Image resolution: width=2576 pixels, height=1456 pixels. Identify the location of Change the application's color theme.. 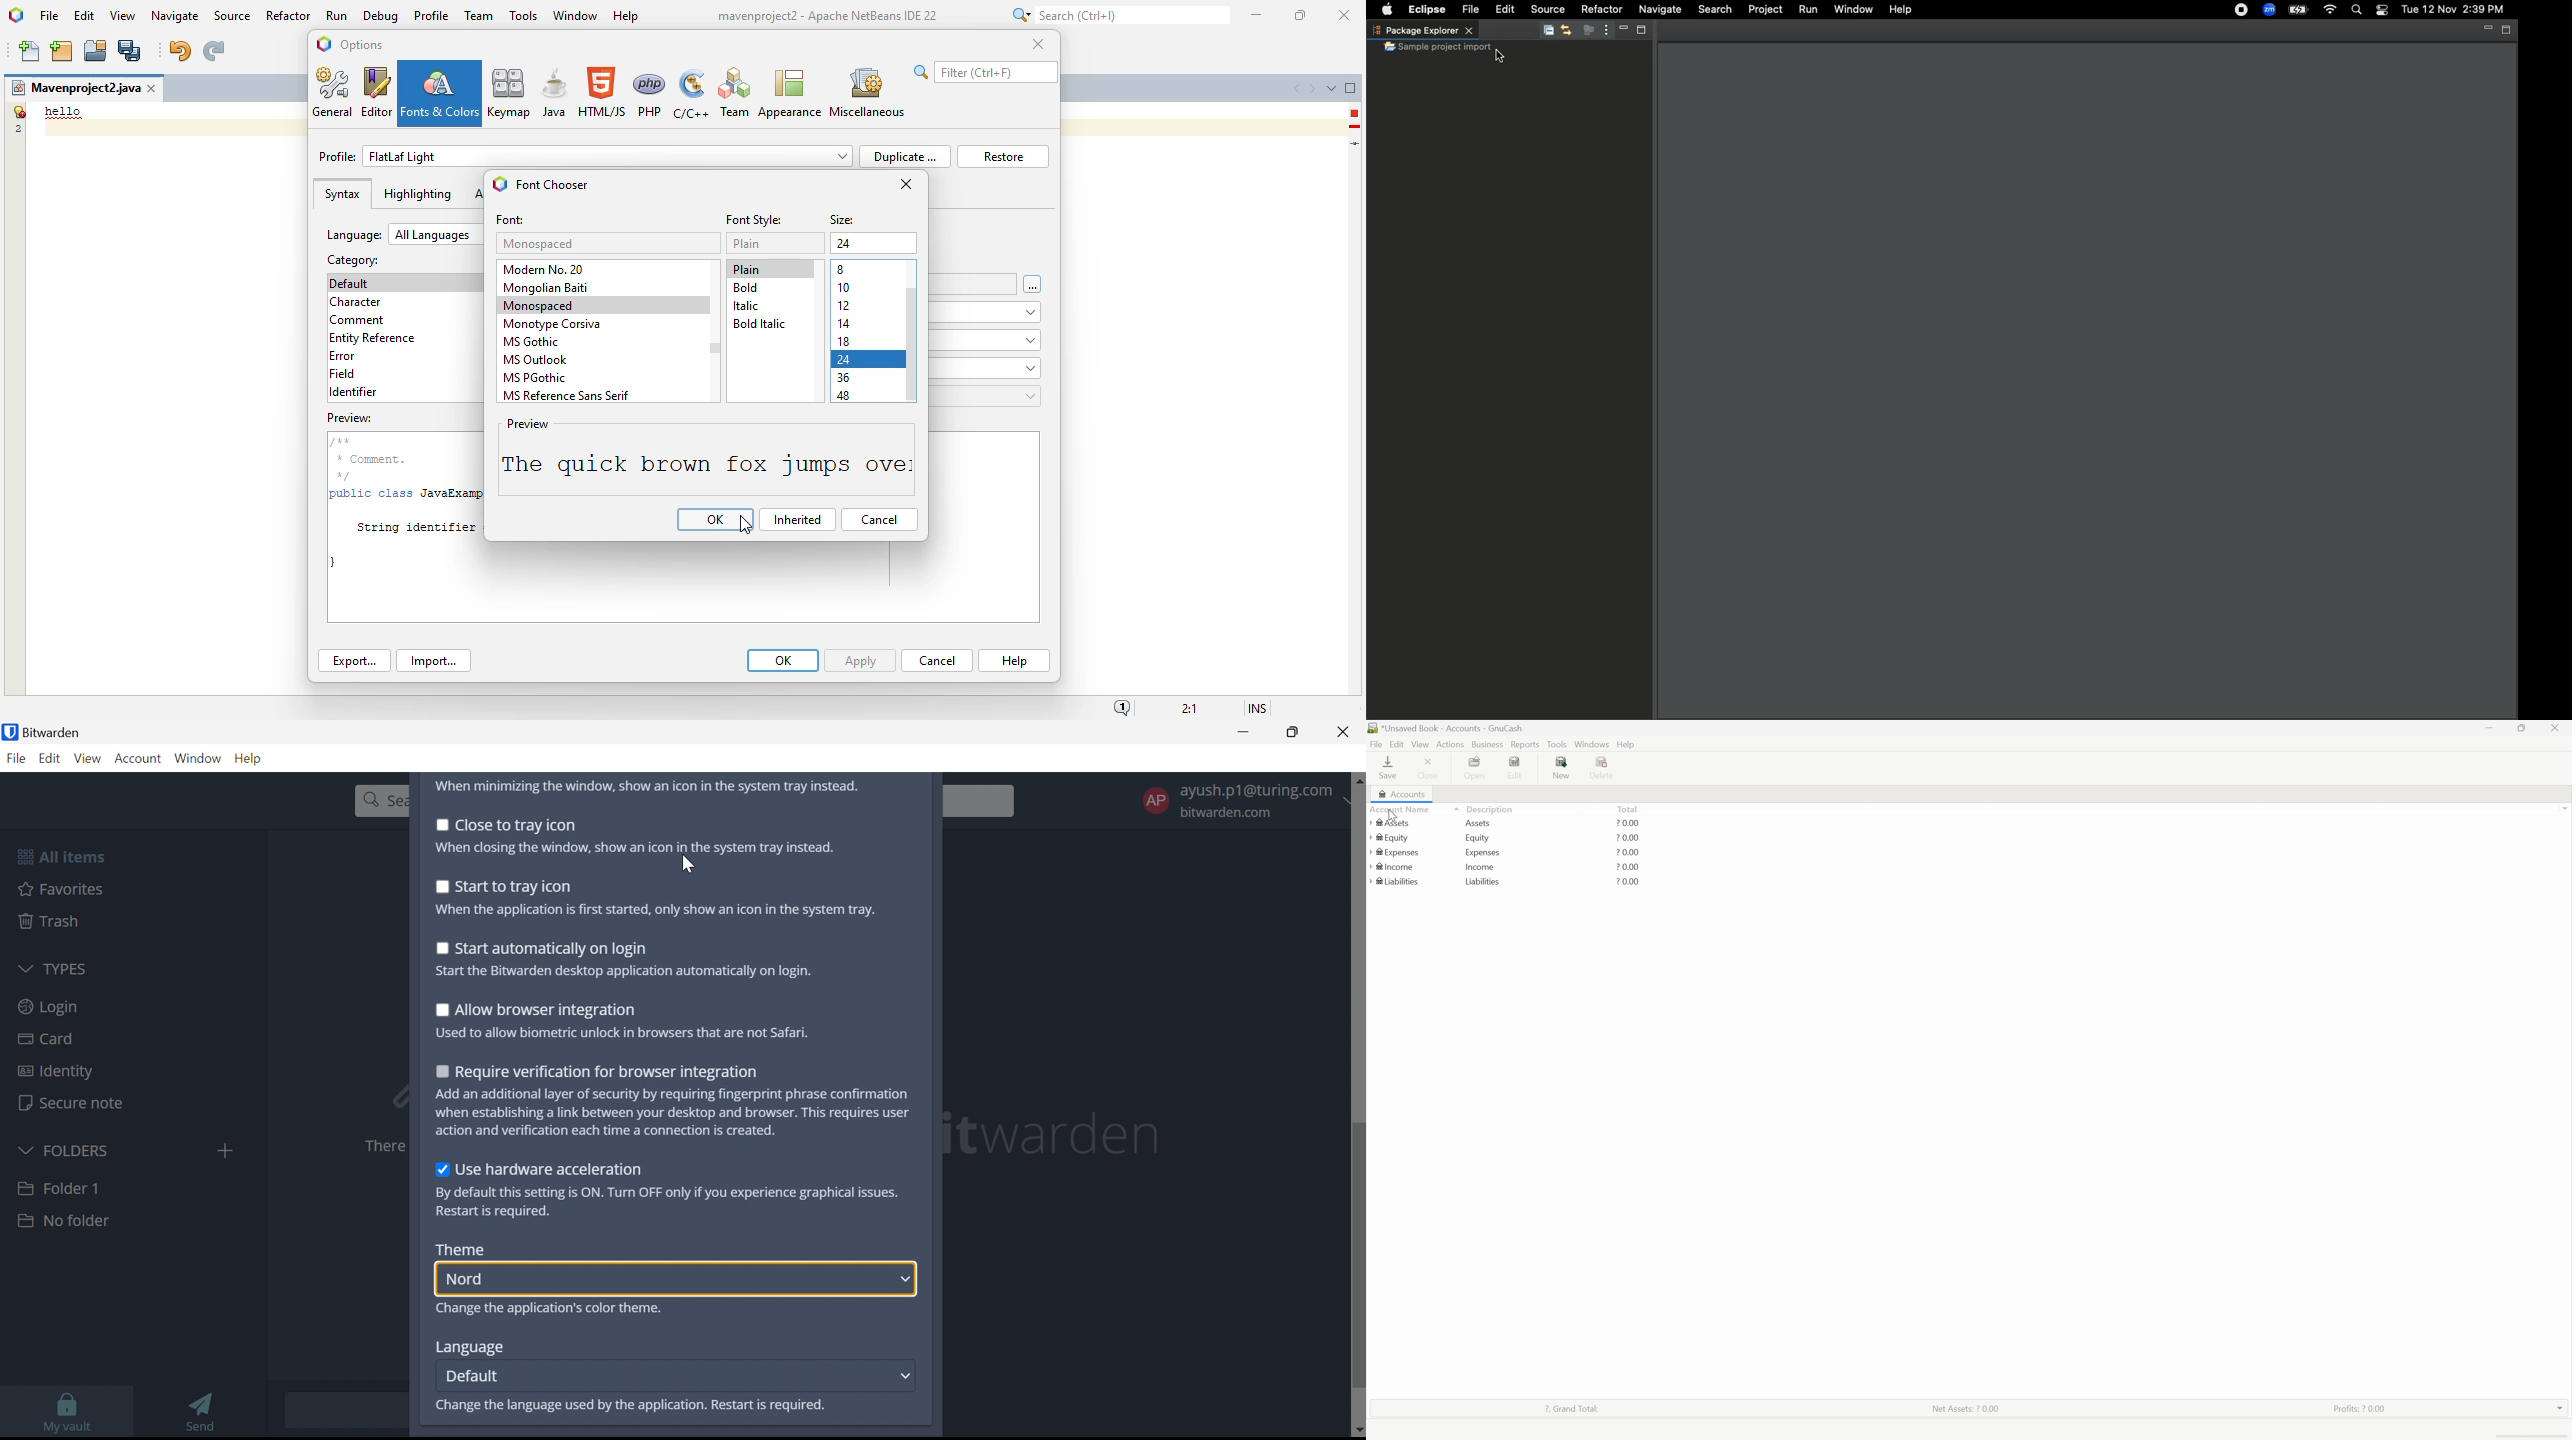
(551, 1309).